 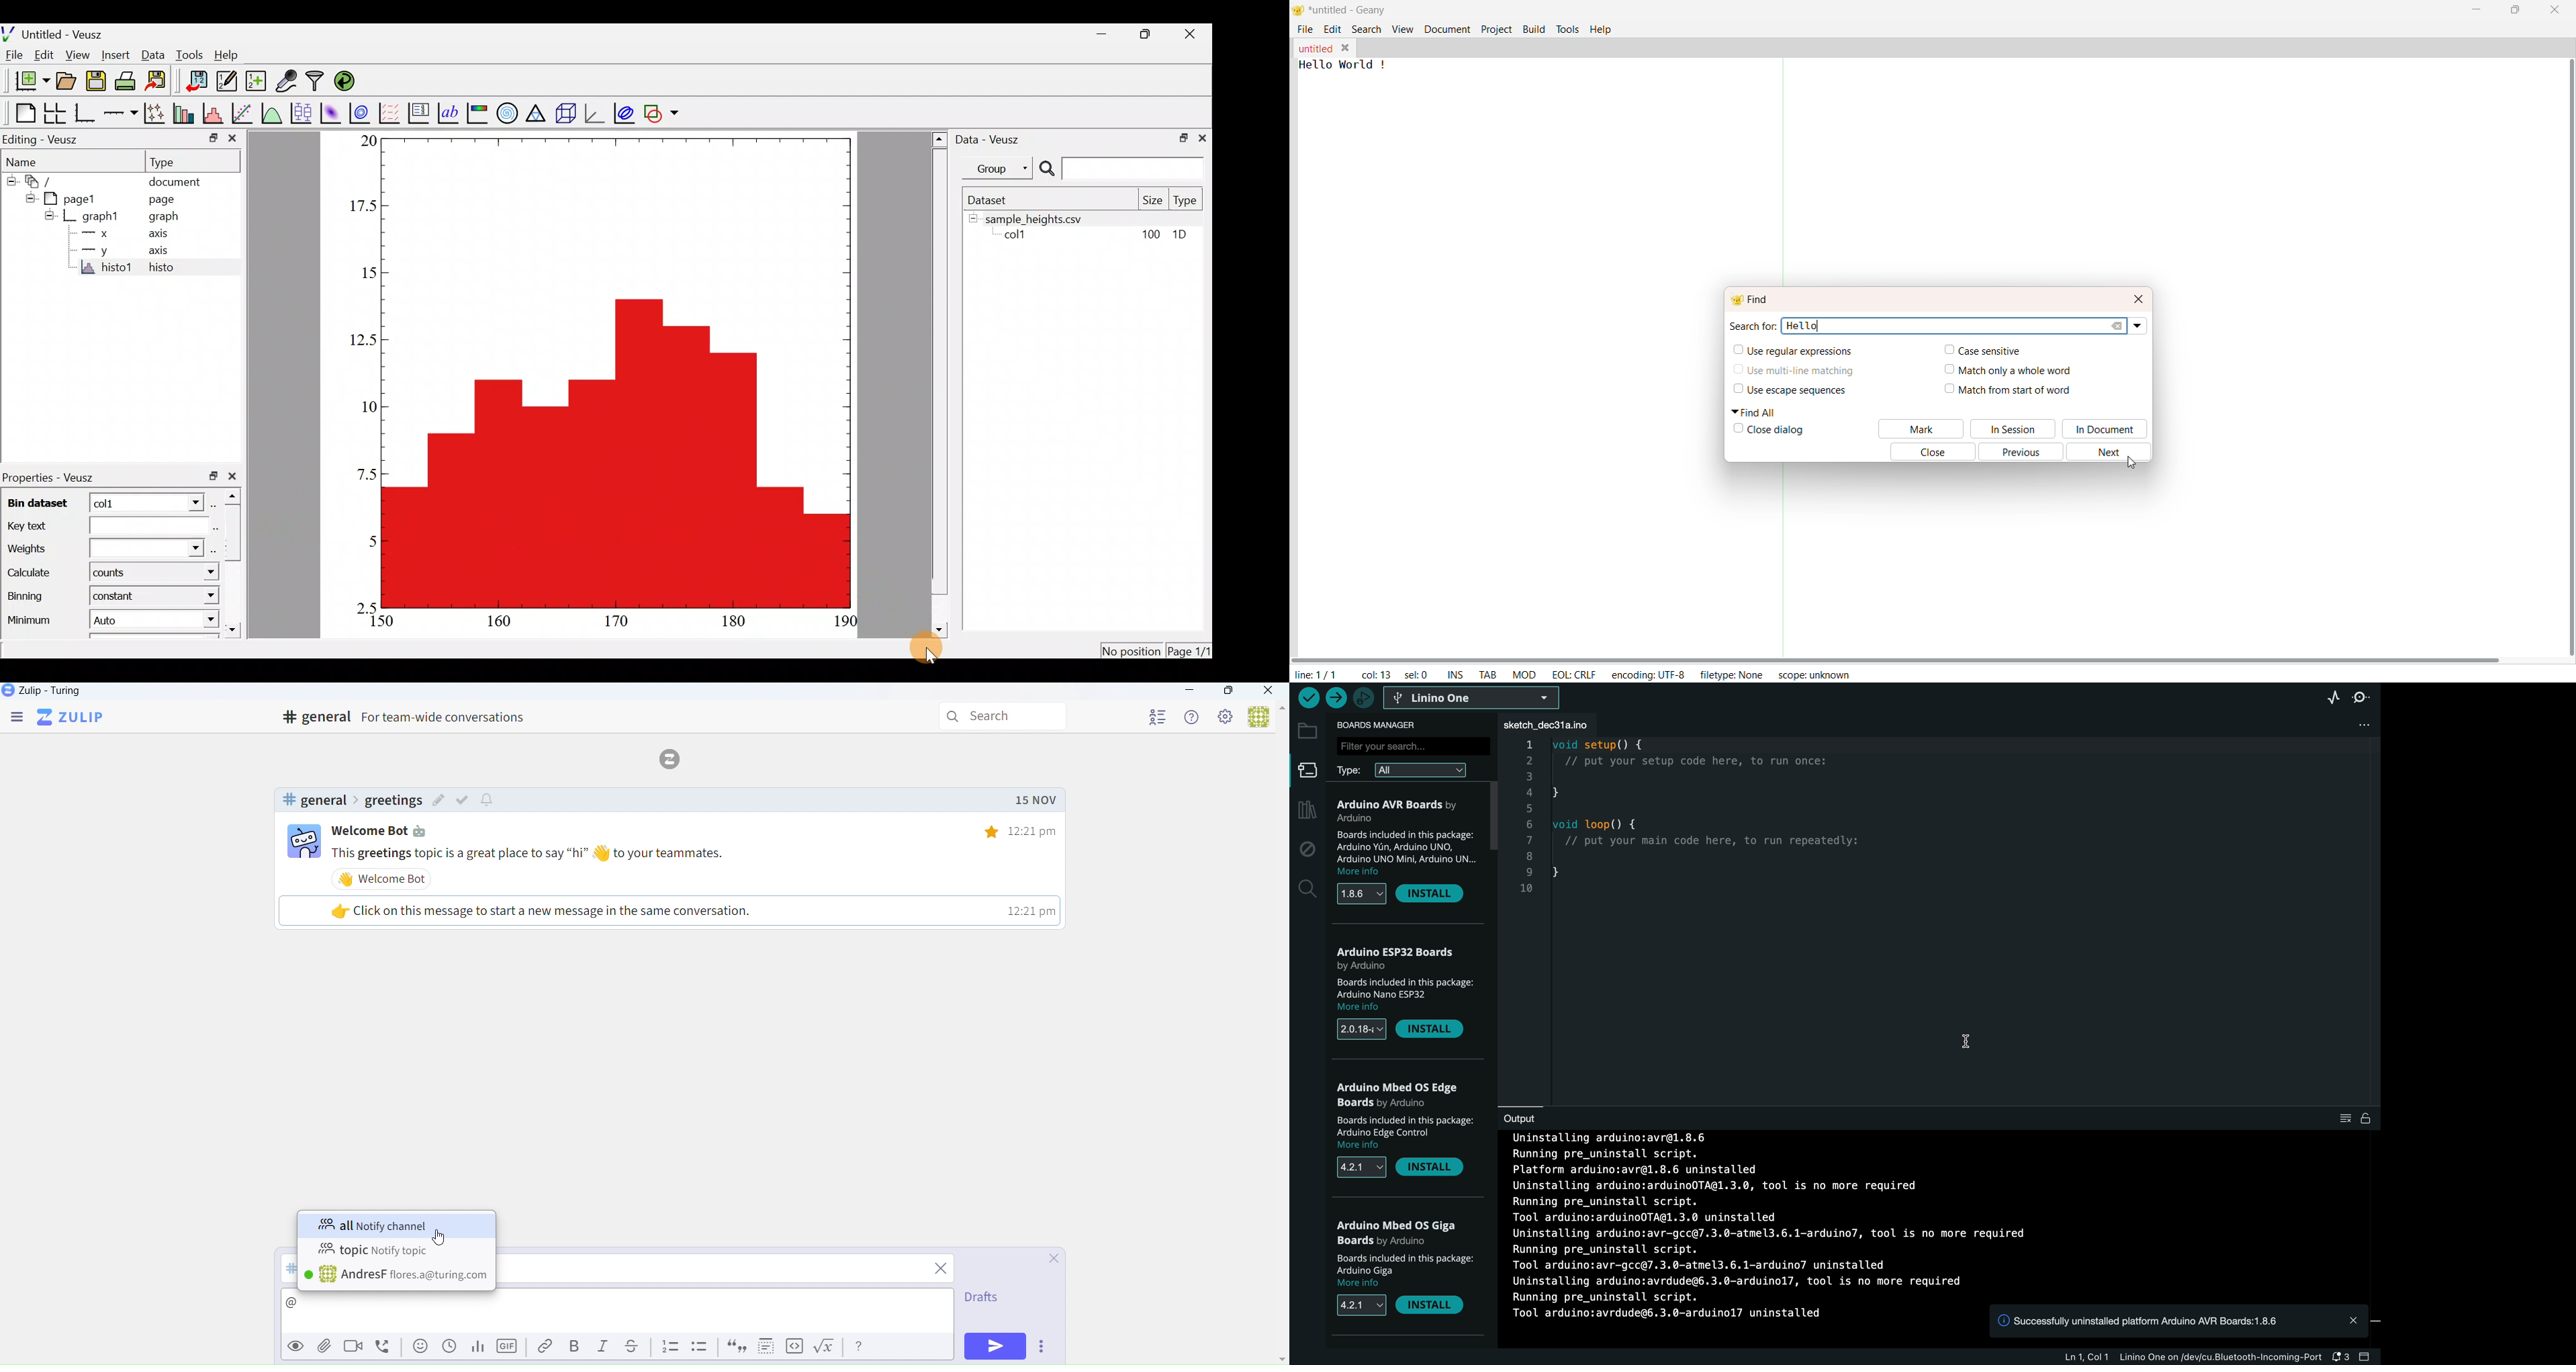 I want to click on board manager, so click(x=1380, y=724).